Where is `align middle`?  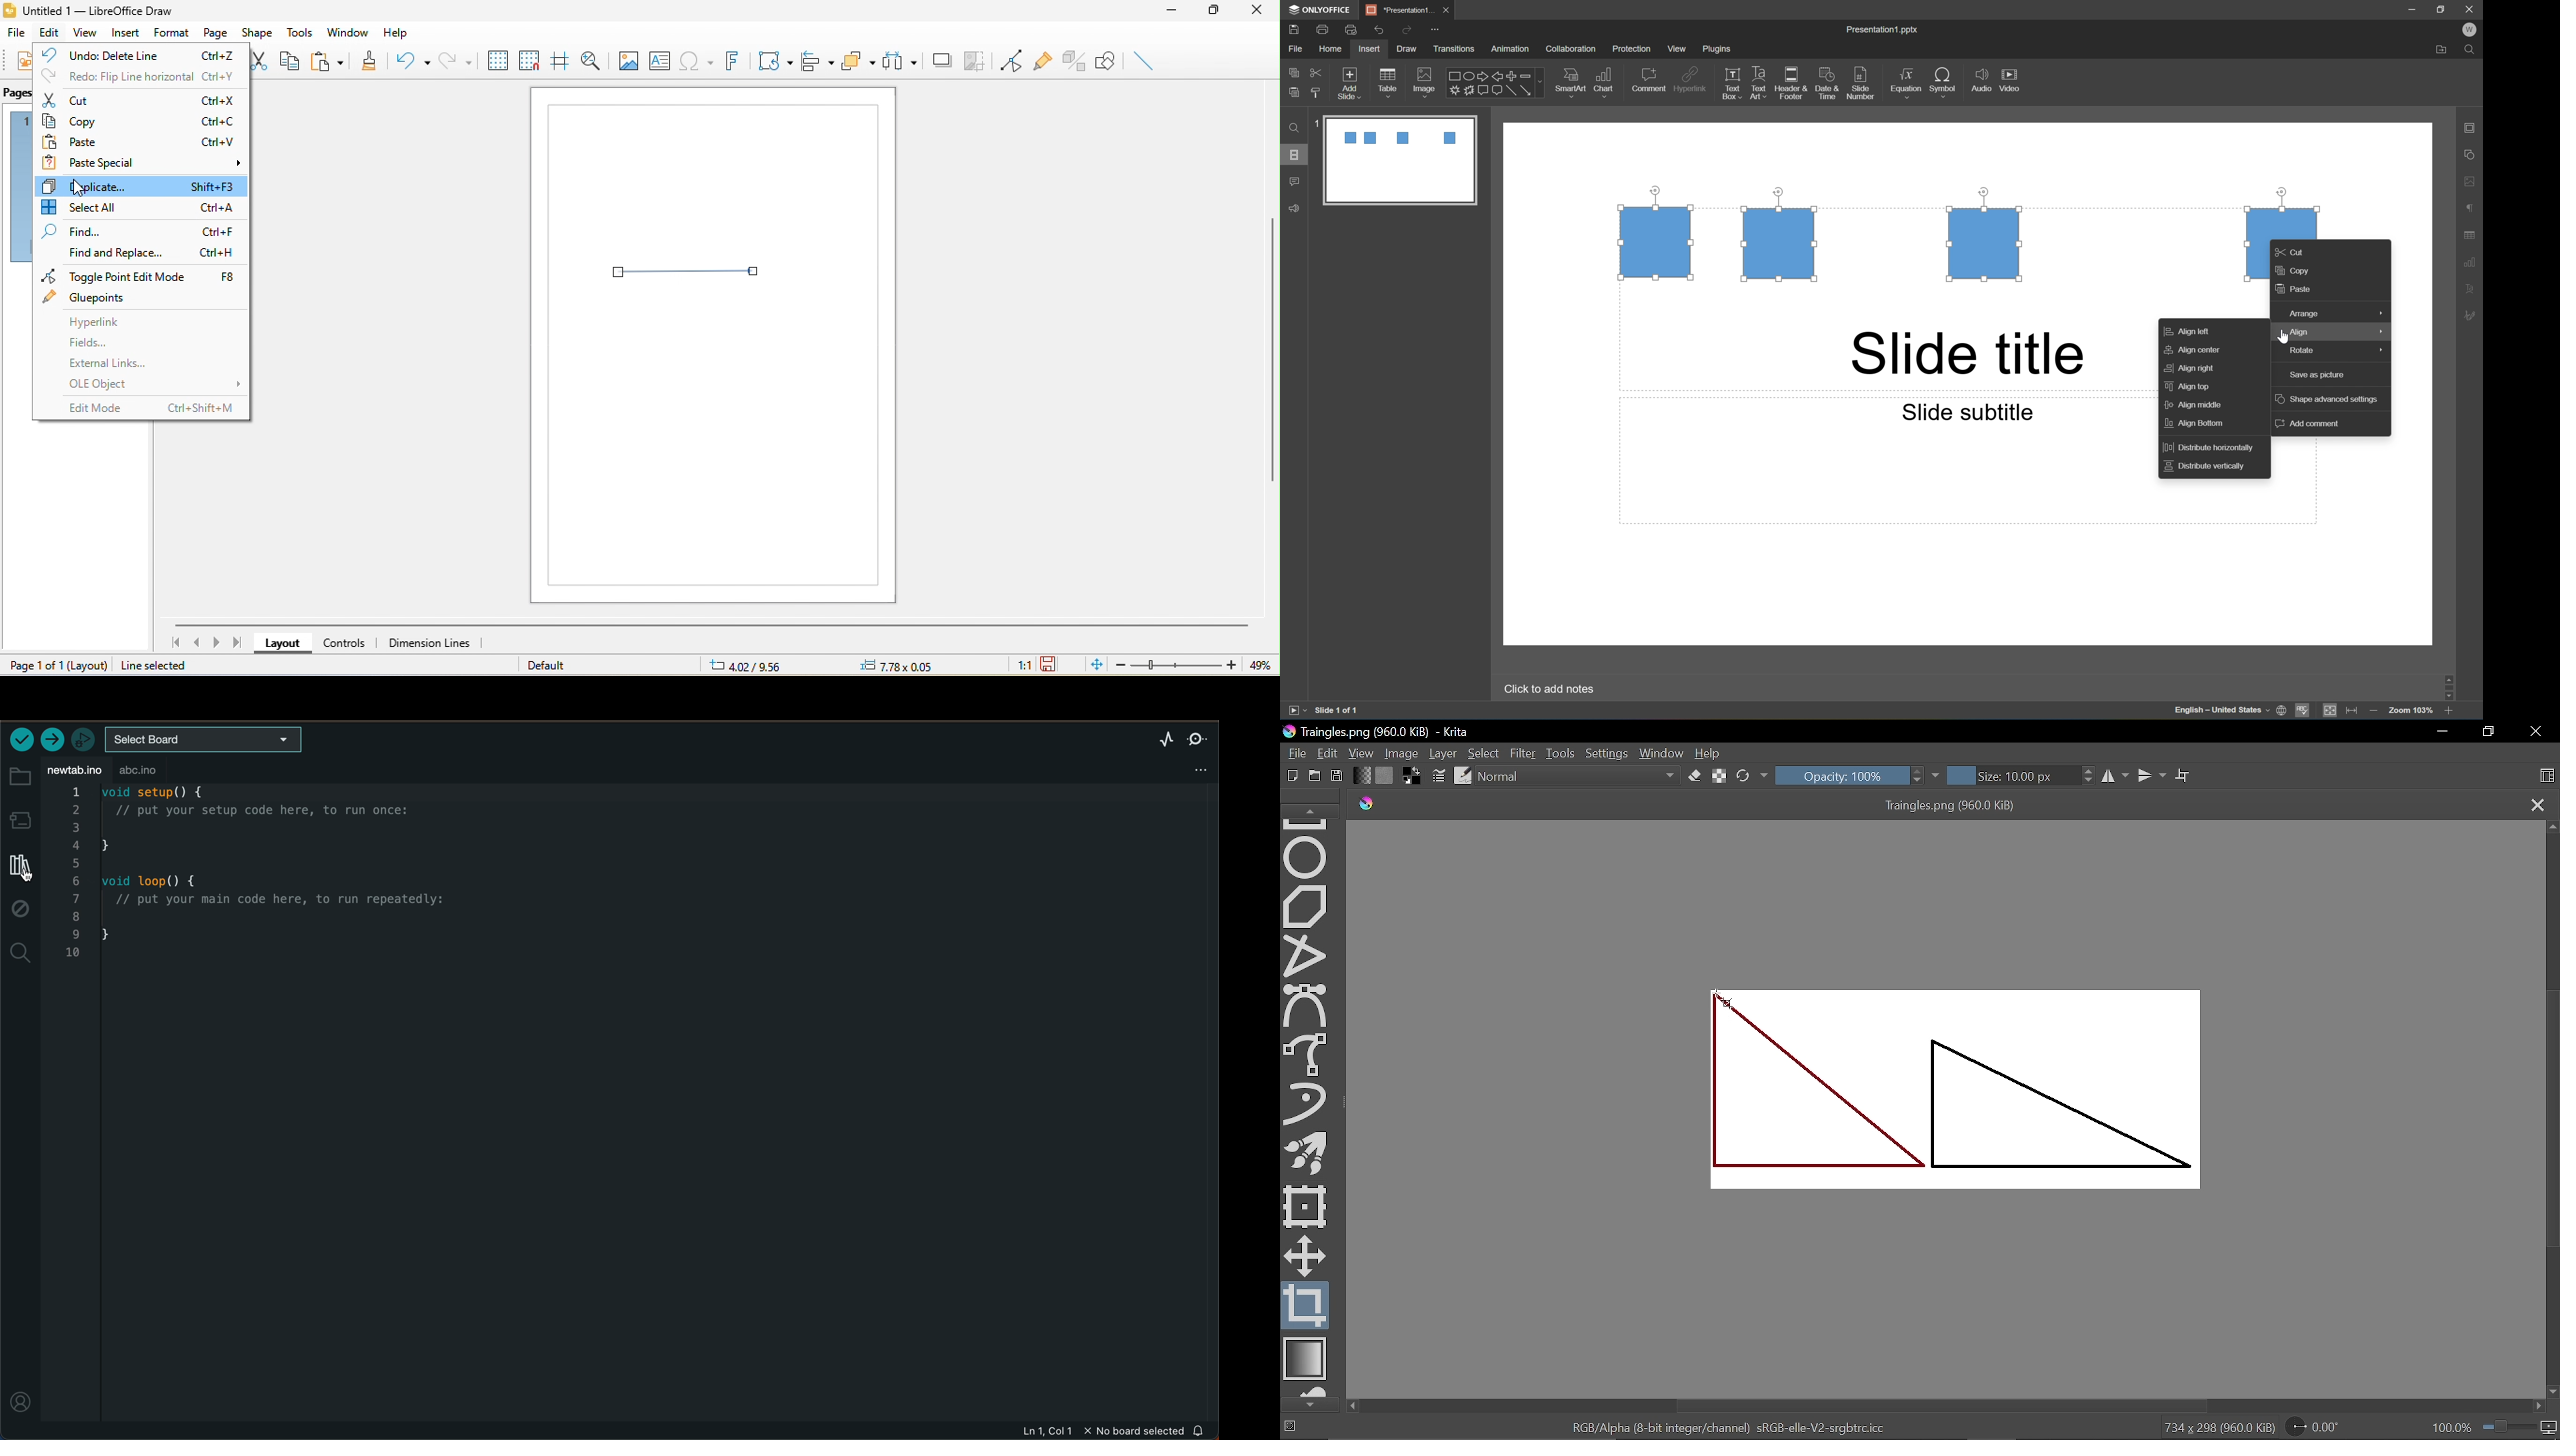
align middle is located at coordinates (2198, 405).